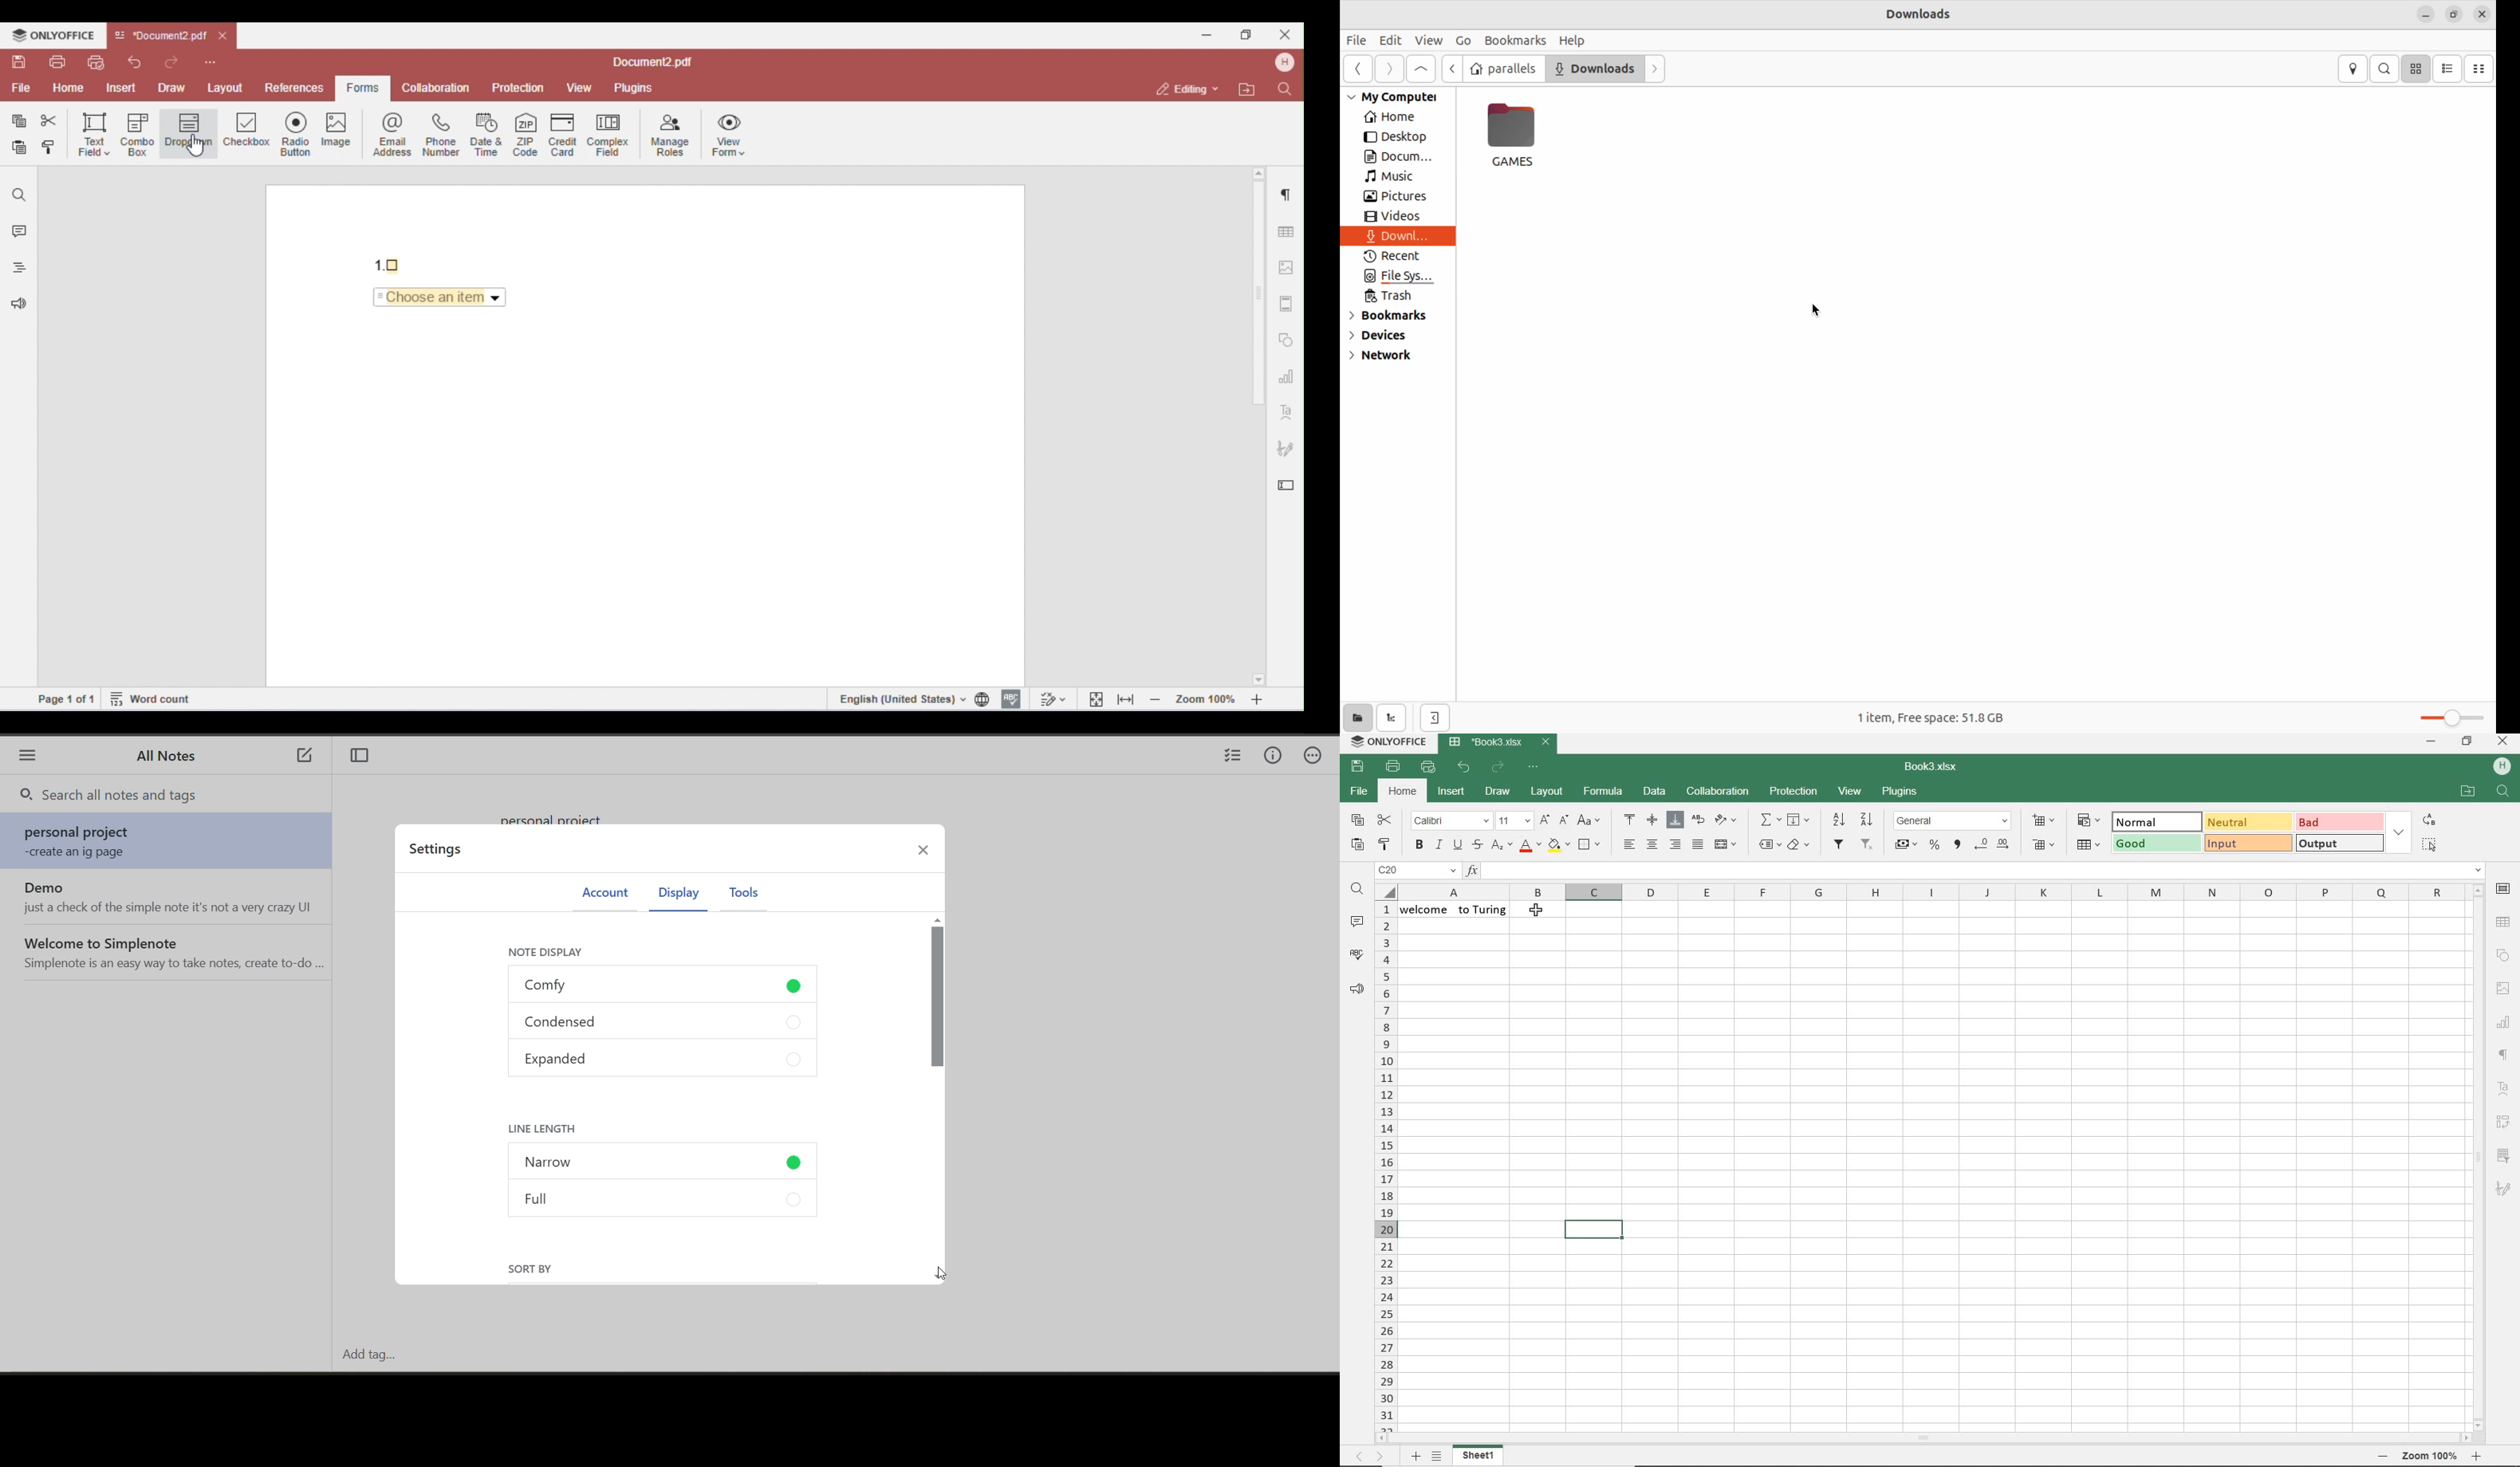  What do you see at coordinates (2386, 69) in the screenshot?
I see `search` at bounding box center [2386, 69].